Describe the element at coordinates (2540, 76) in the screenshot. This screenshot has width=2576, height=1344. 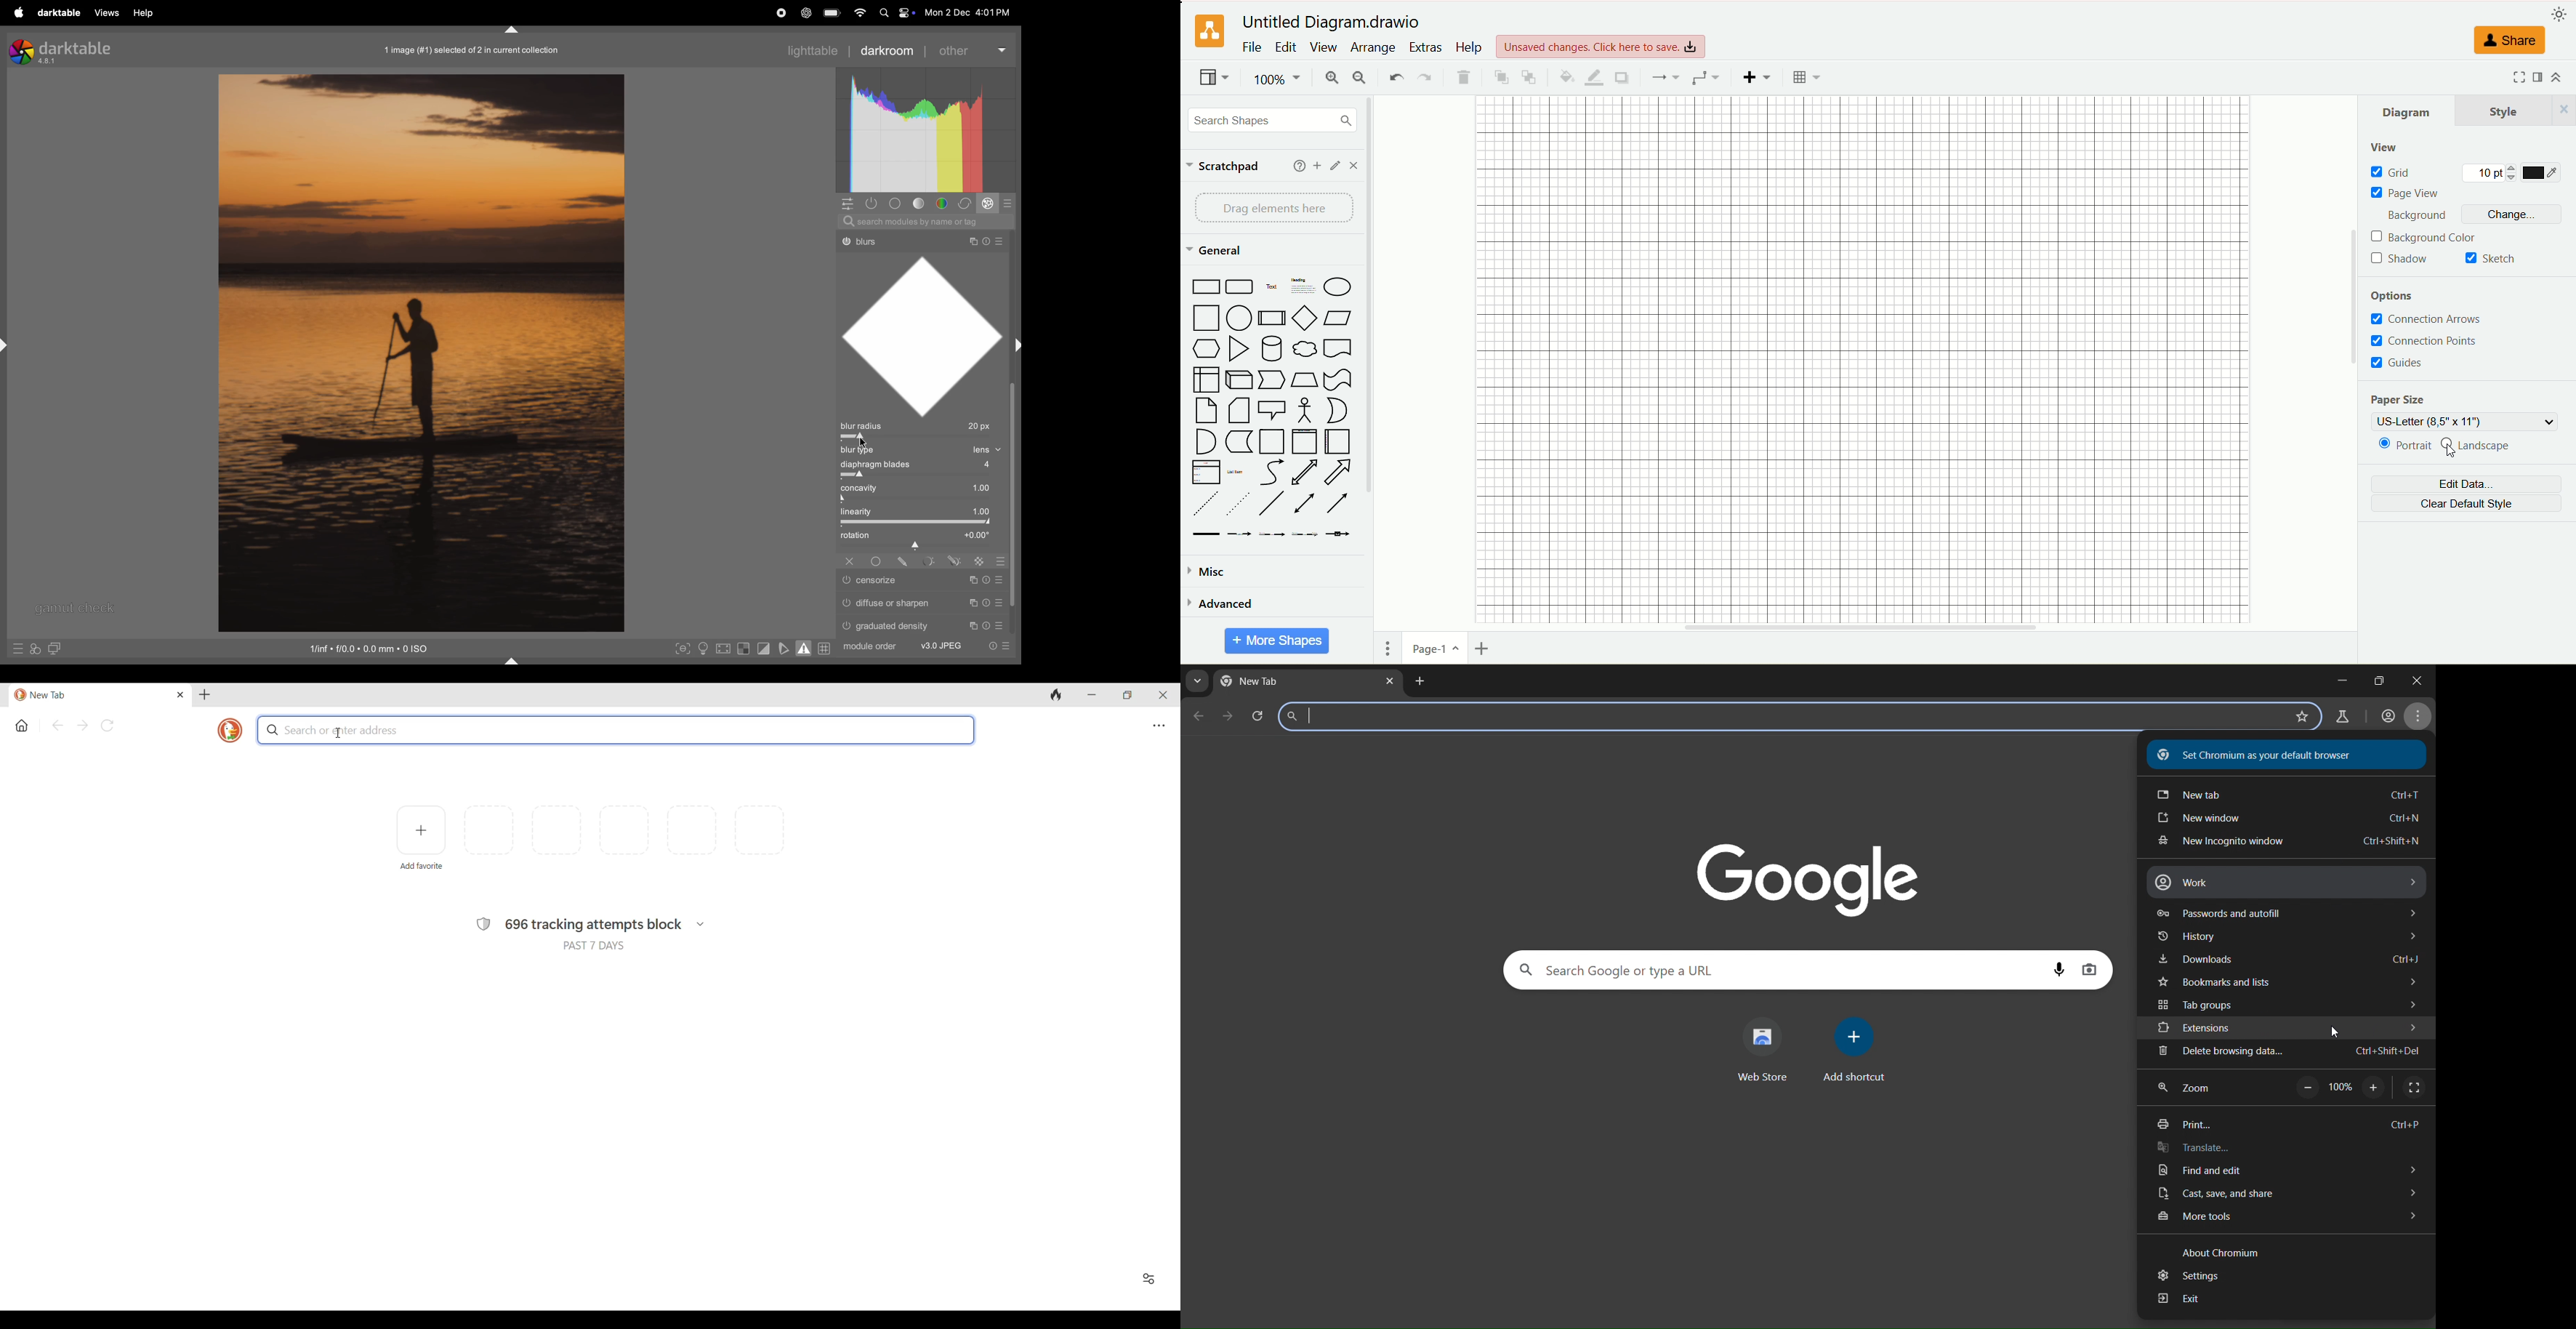
I see `format` at that location.